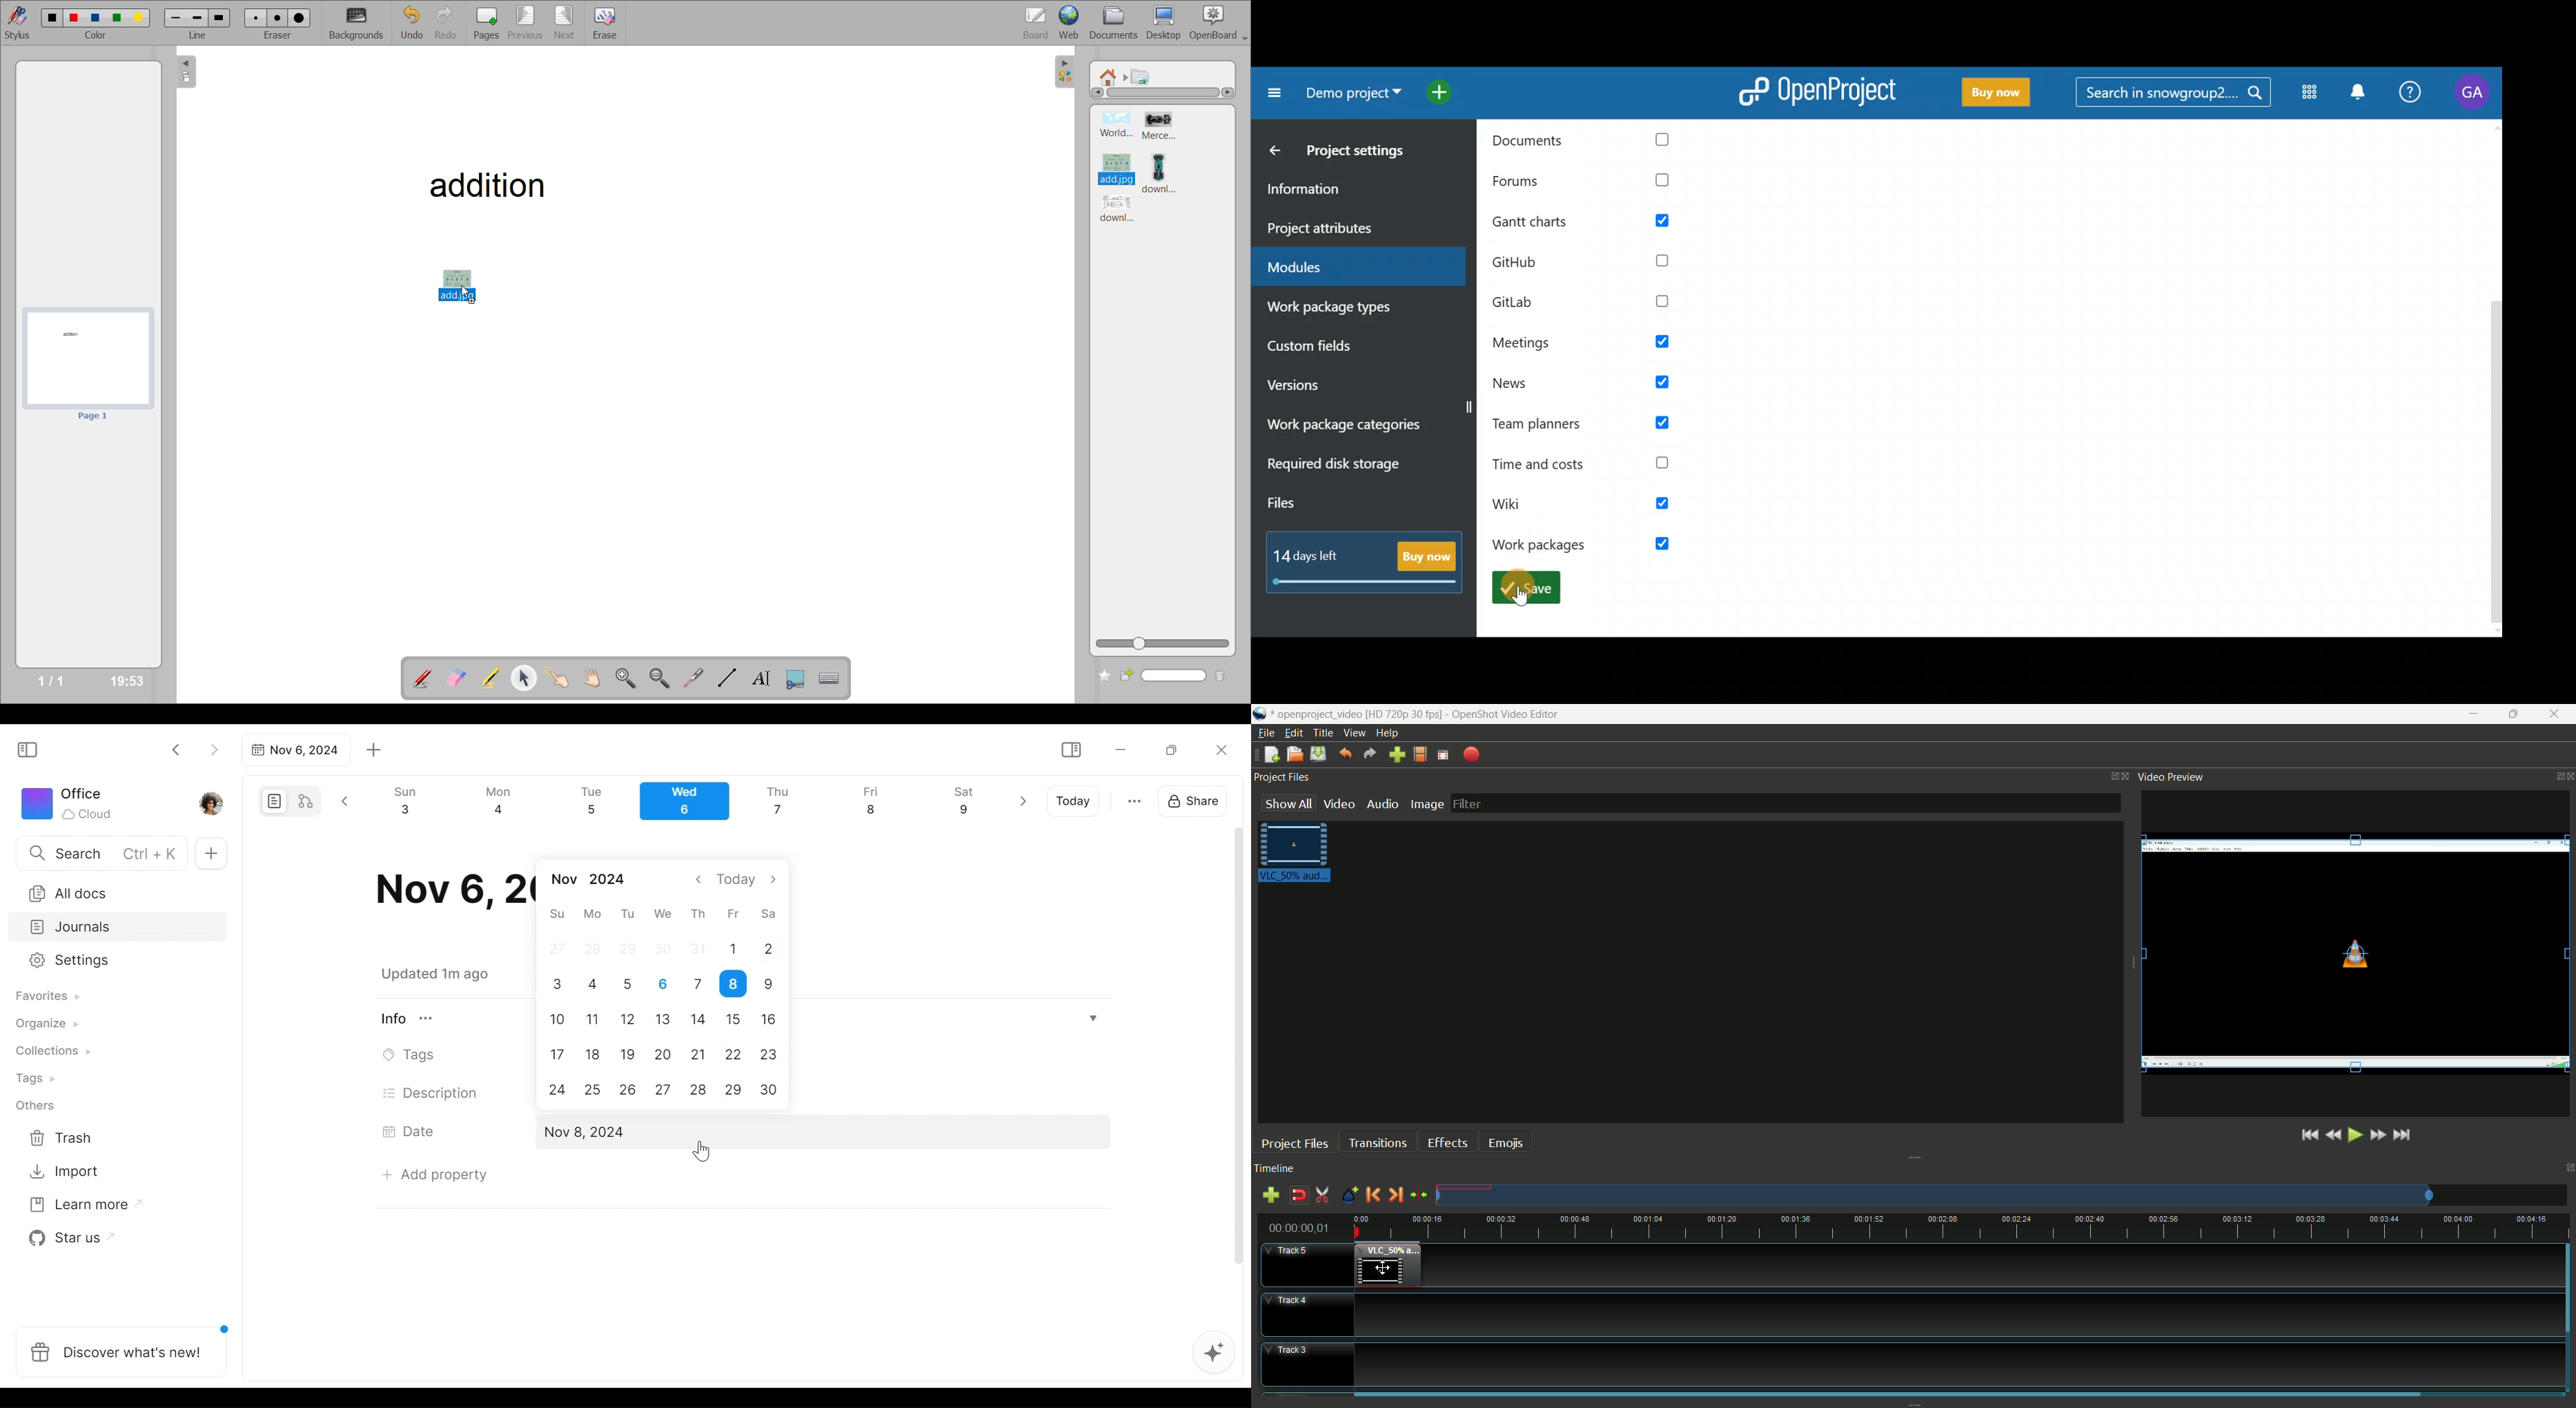 Image resolution: width=2576 pixels, height=1428 pixels. I want to click on jump to end, so click(2404, 1135).